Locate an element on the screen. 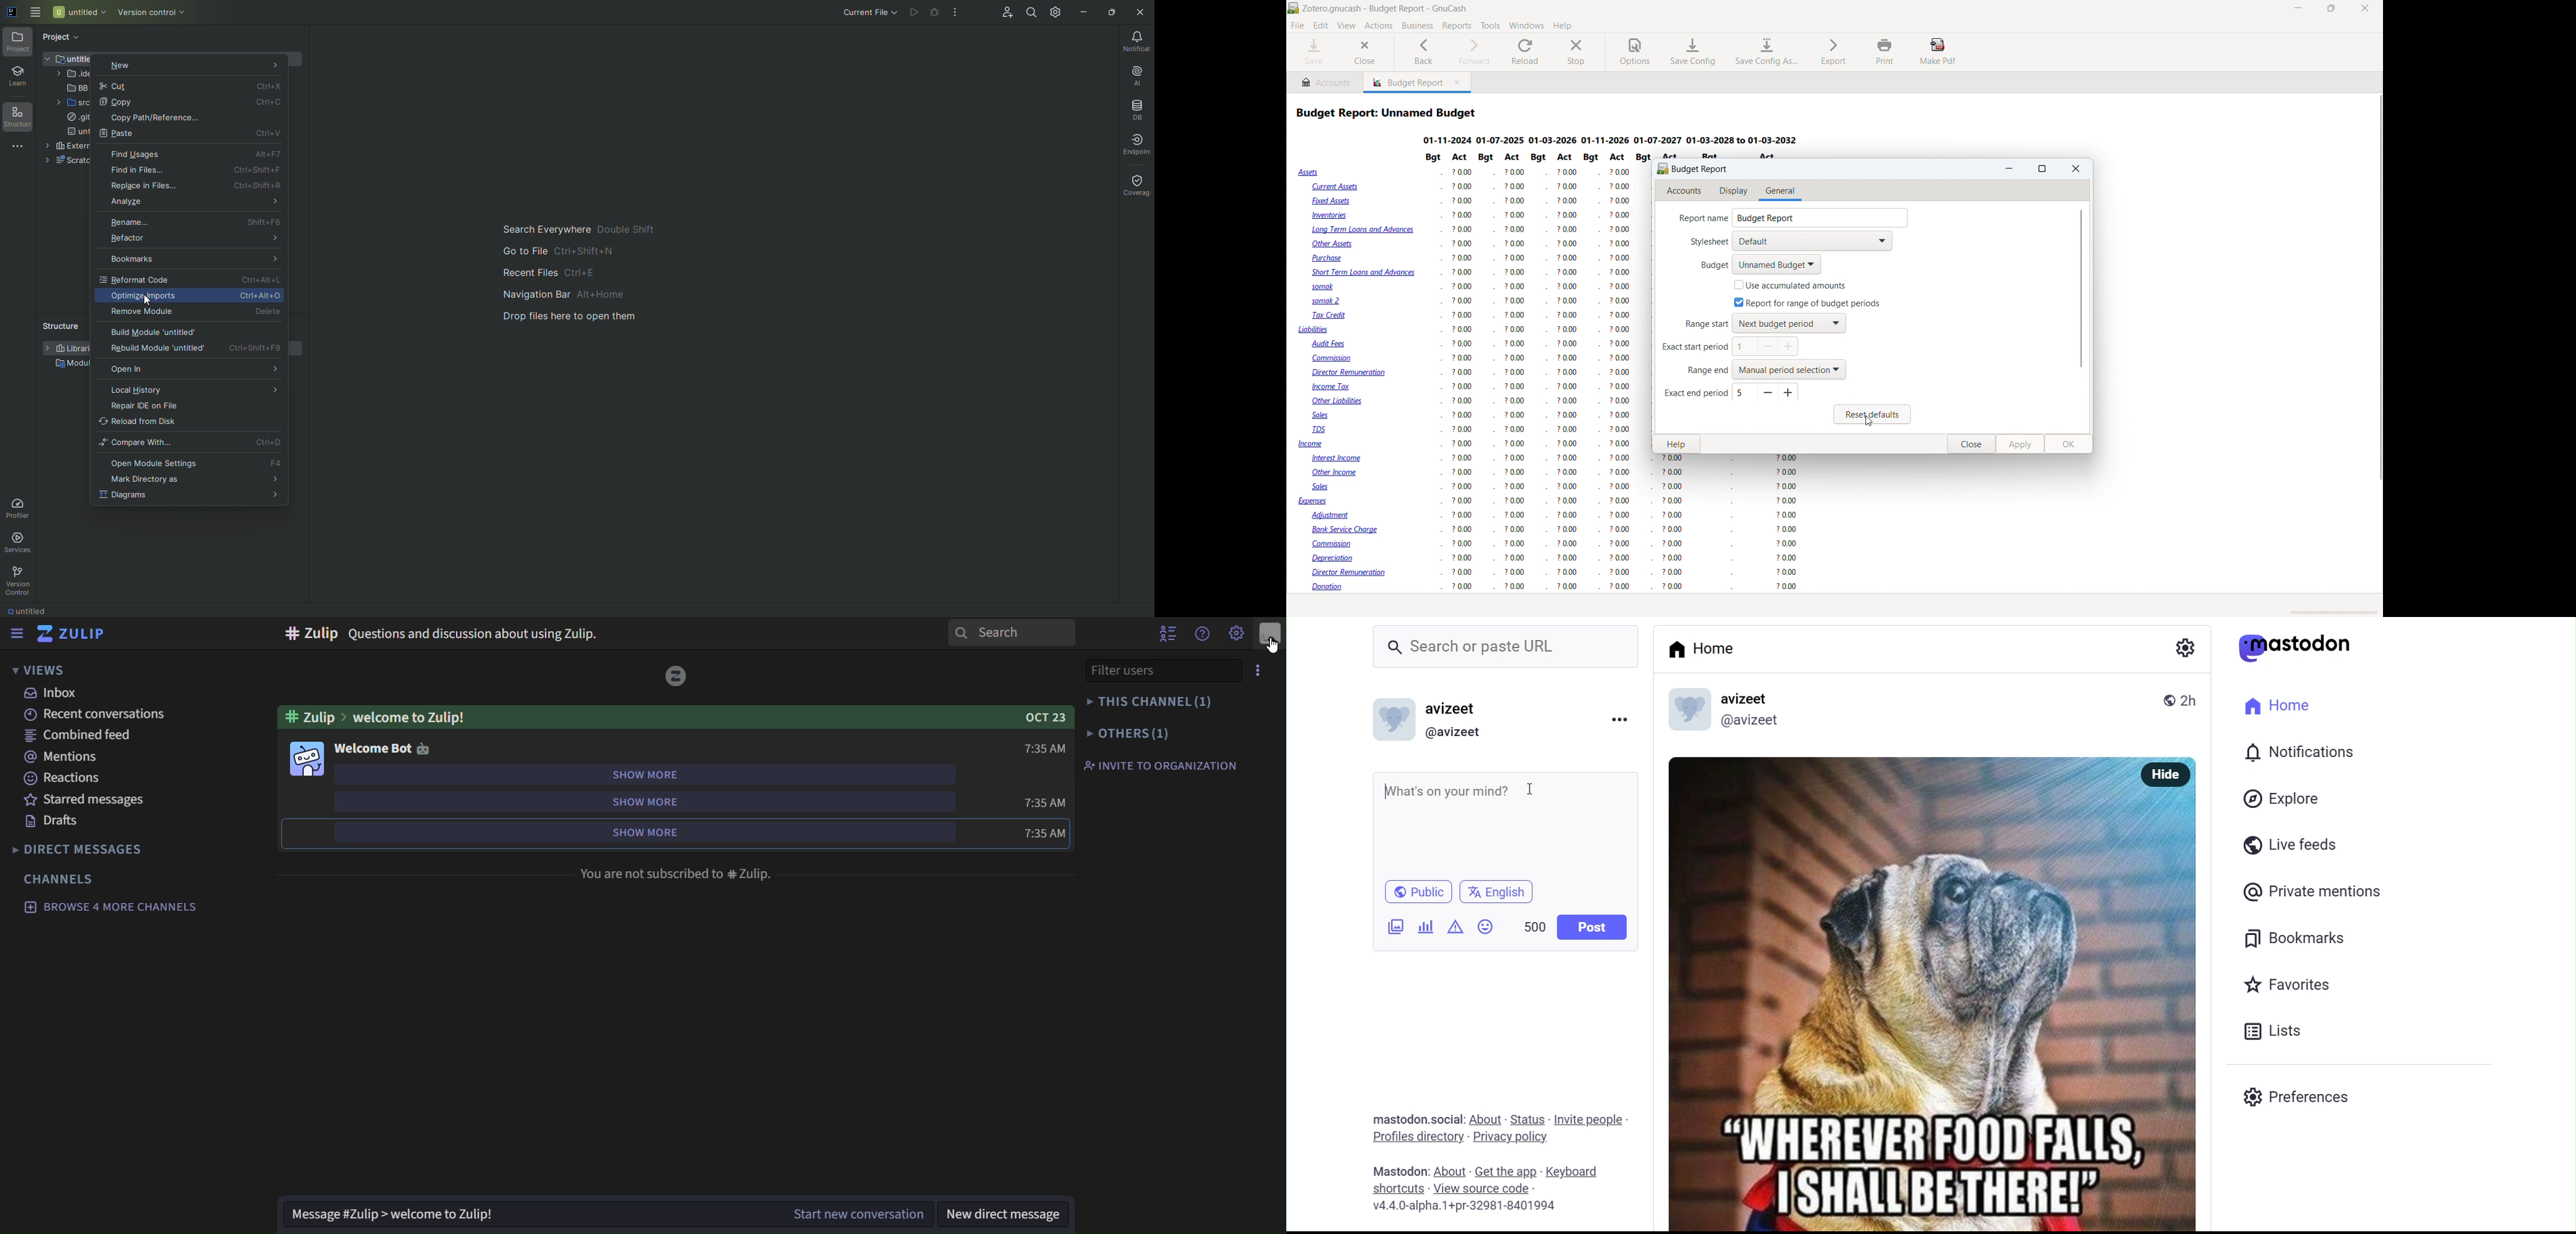 The image size is (2576, 1260). Audit Fees is located at coordinates (1329, 344).